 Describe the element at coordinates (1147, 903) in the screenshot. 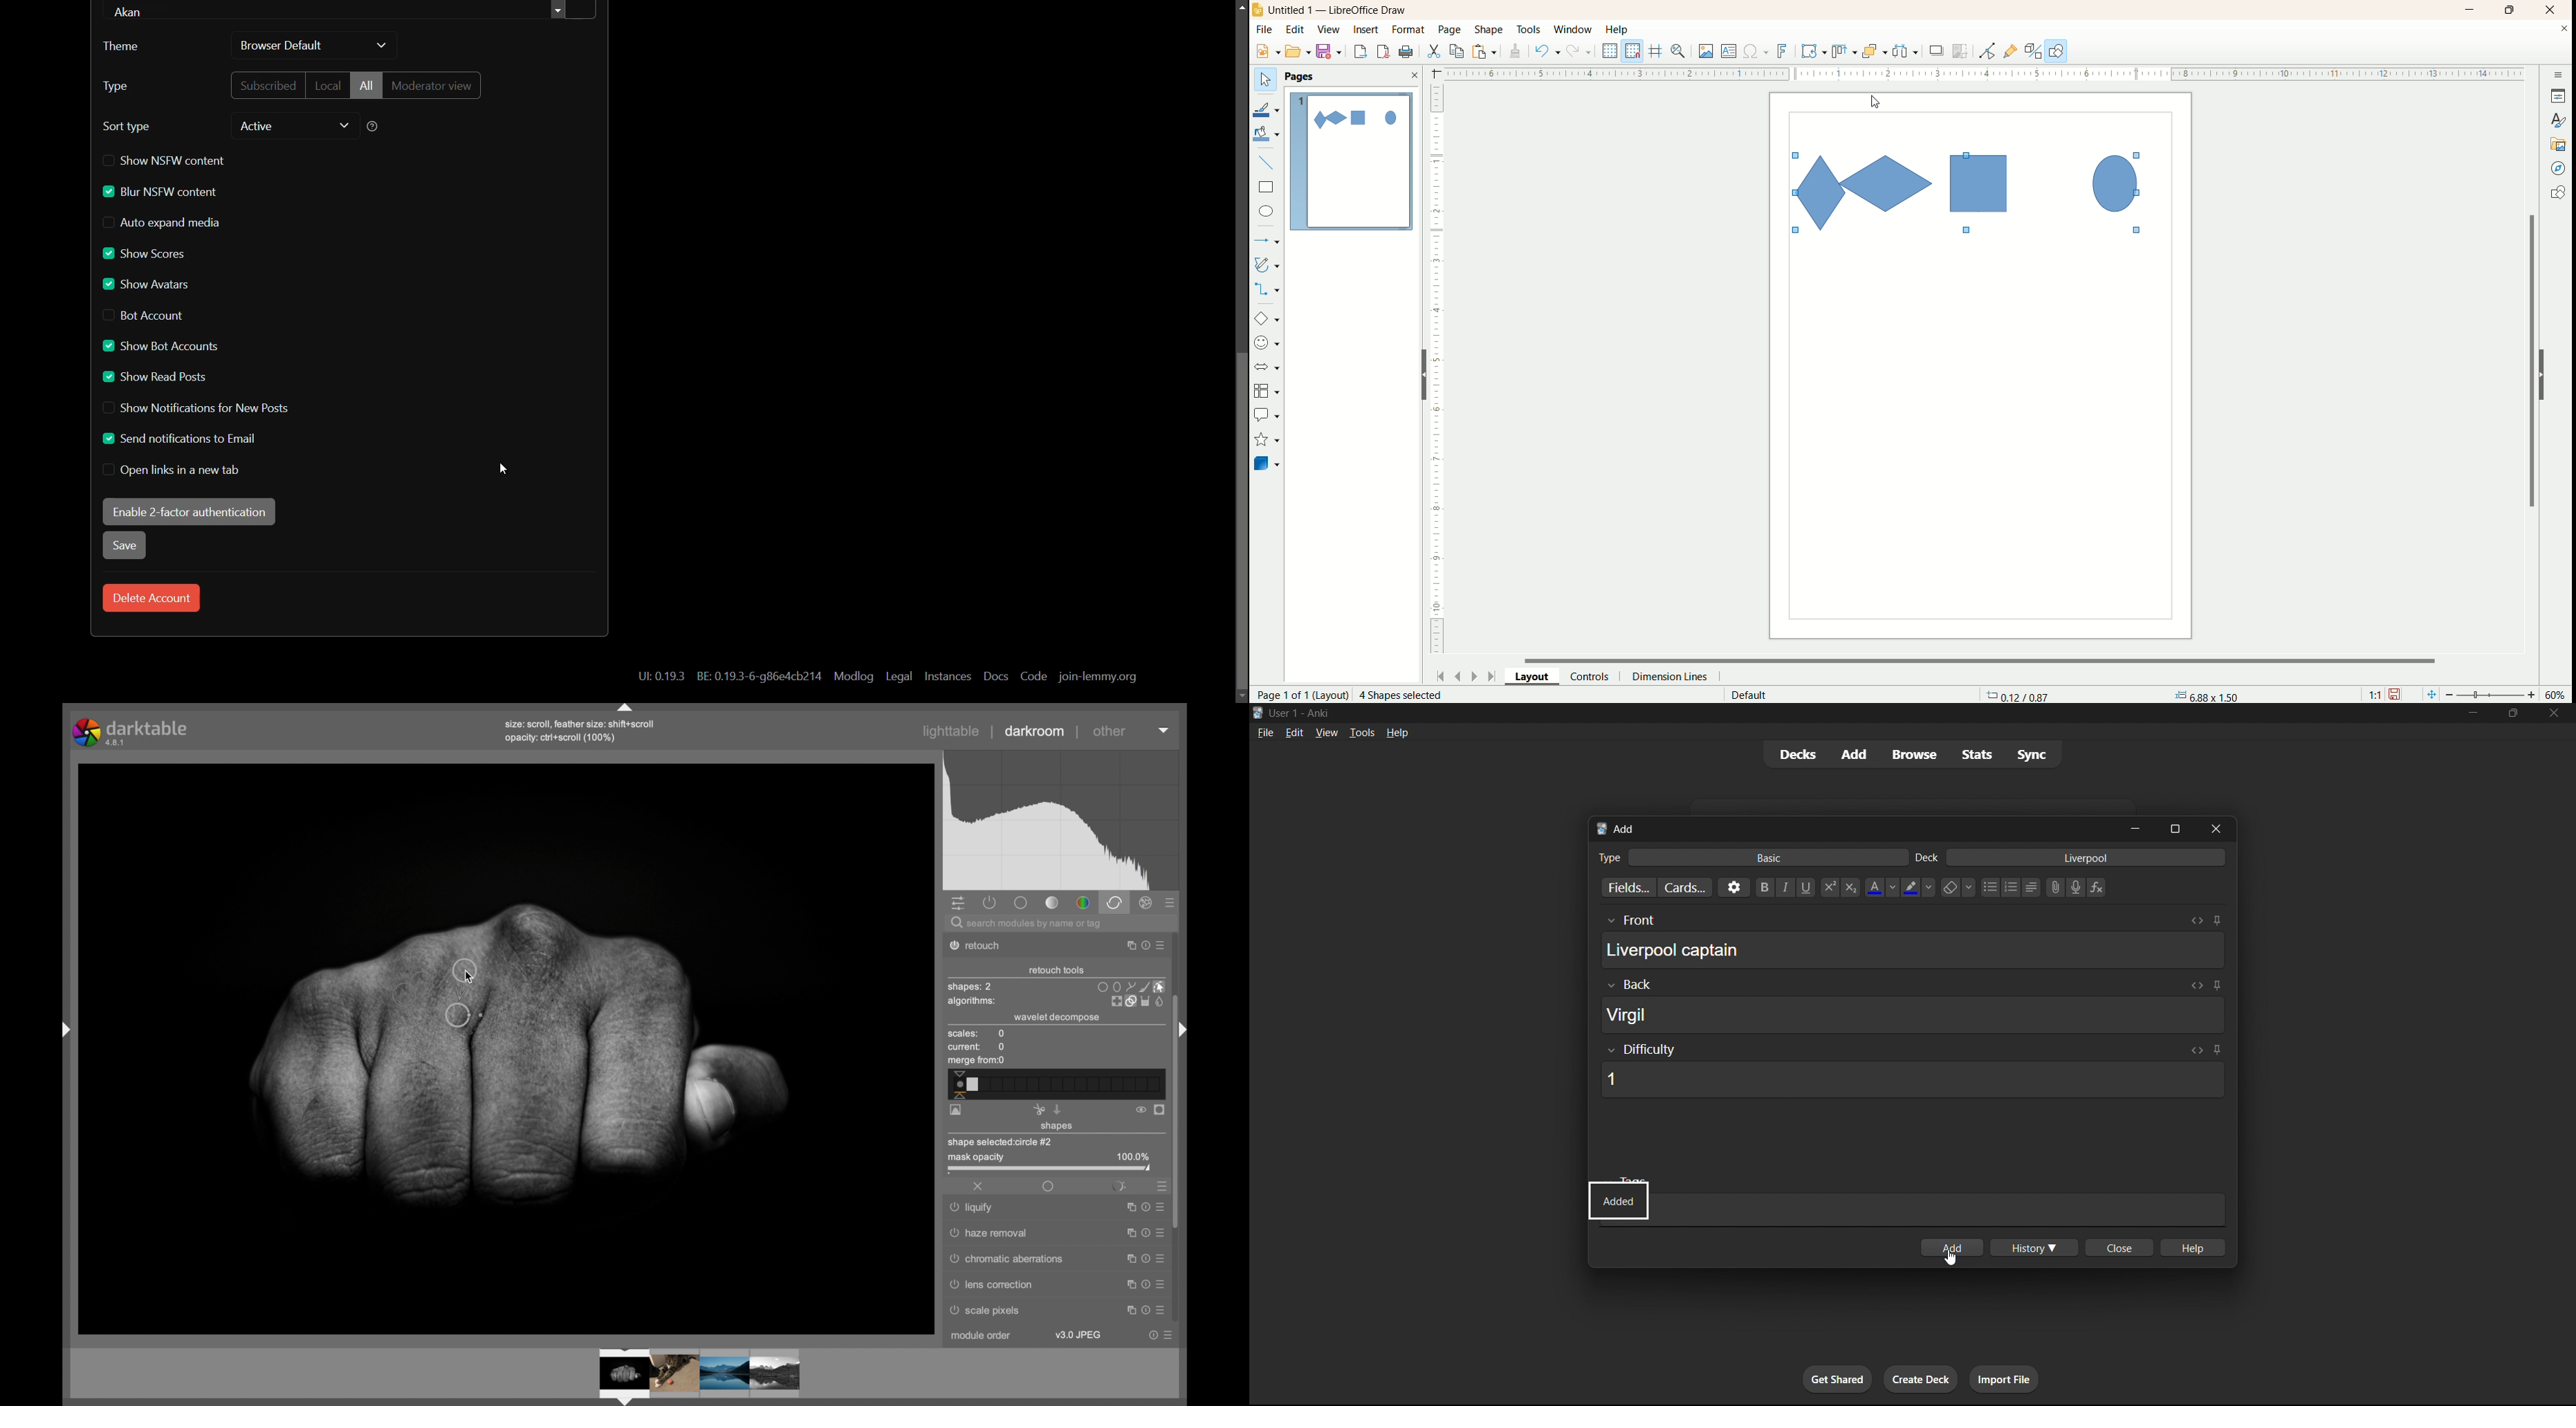

I see `effect` at that location.